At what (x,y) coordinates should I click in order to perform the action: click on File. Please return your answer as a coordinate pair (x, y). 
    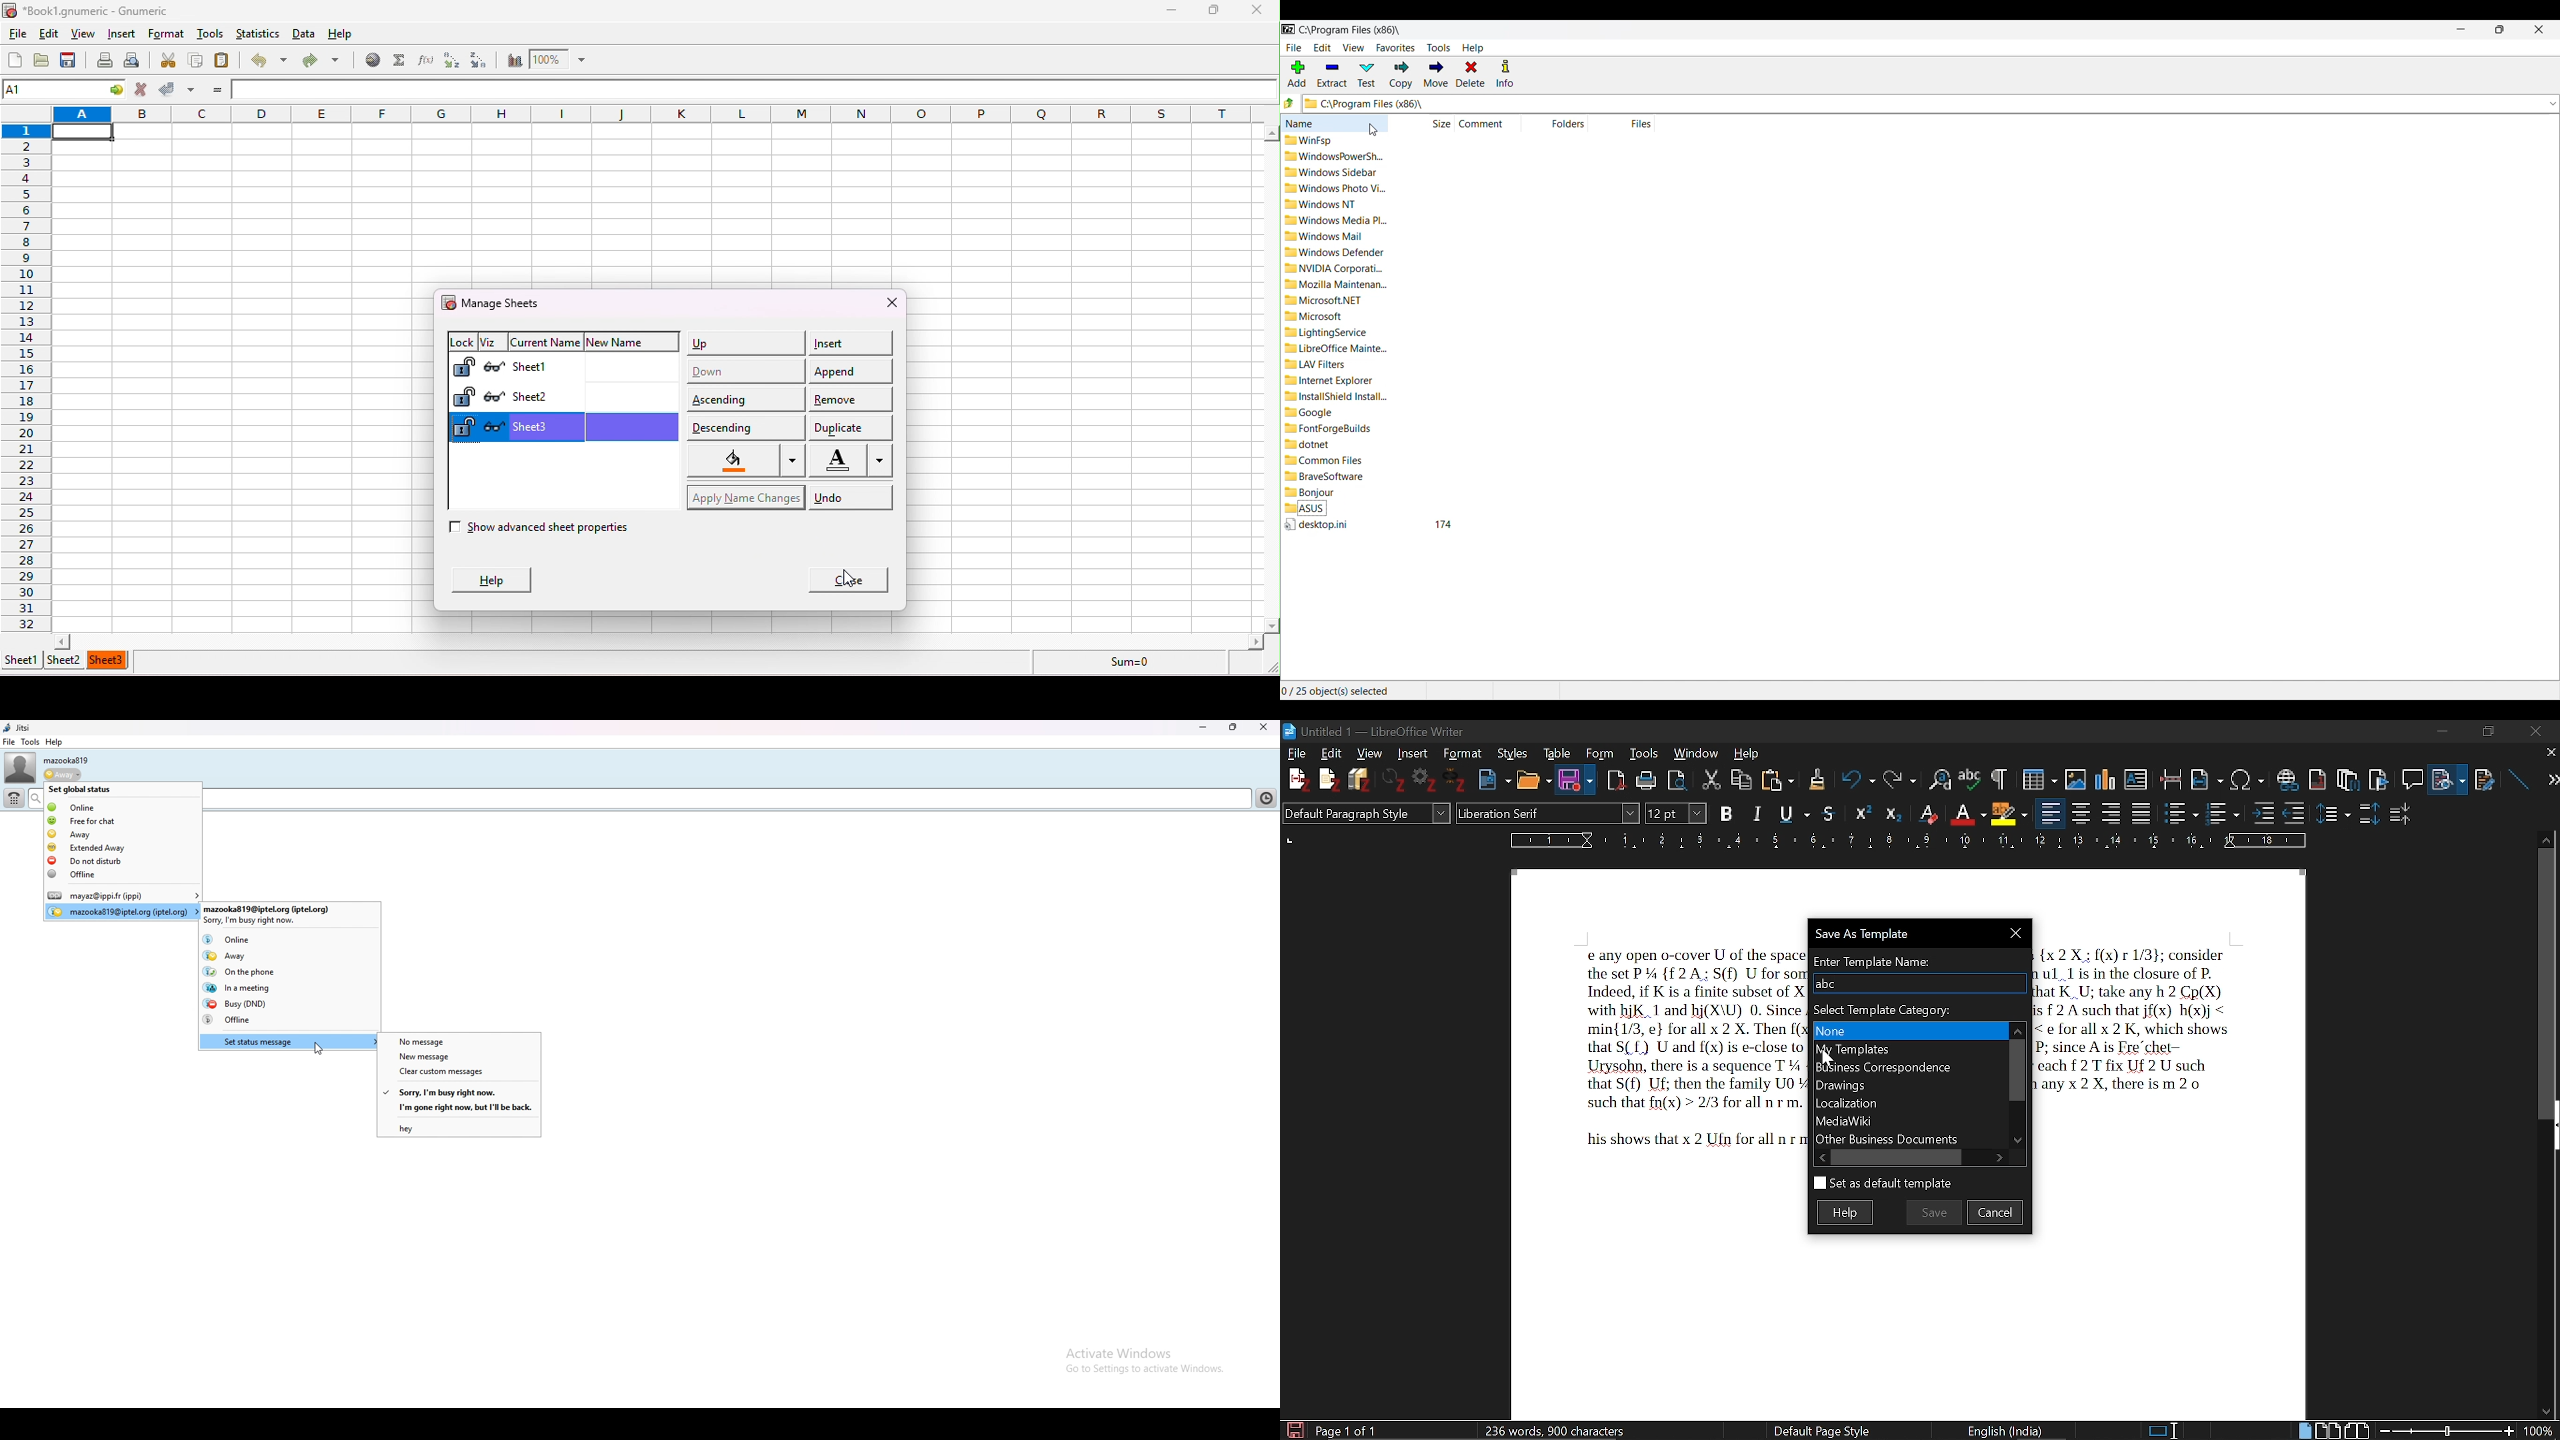
    Looking at the image, I should click on (2451, 776).